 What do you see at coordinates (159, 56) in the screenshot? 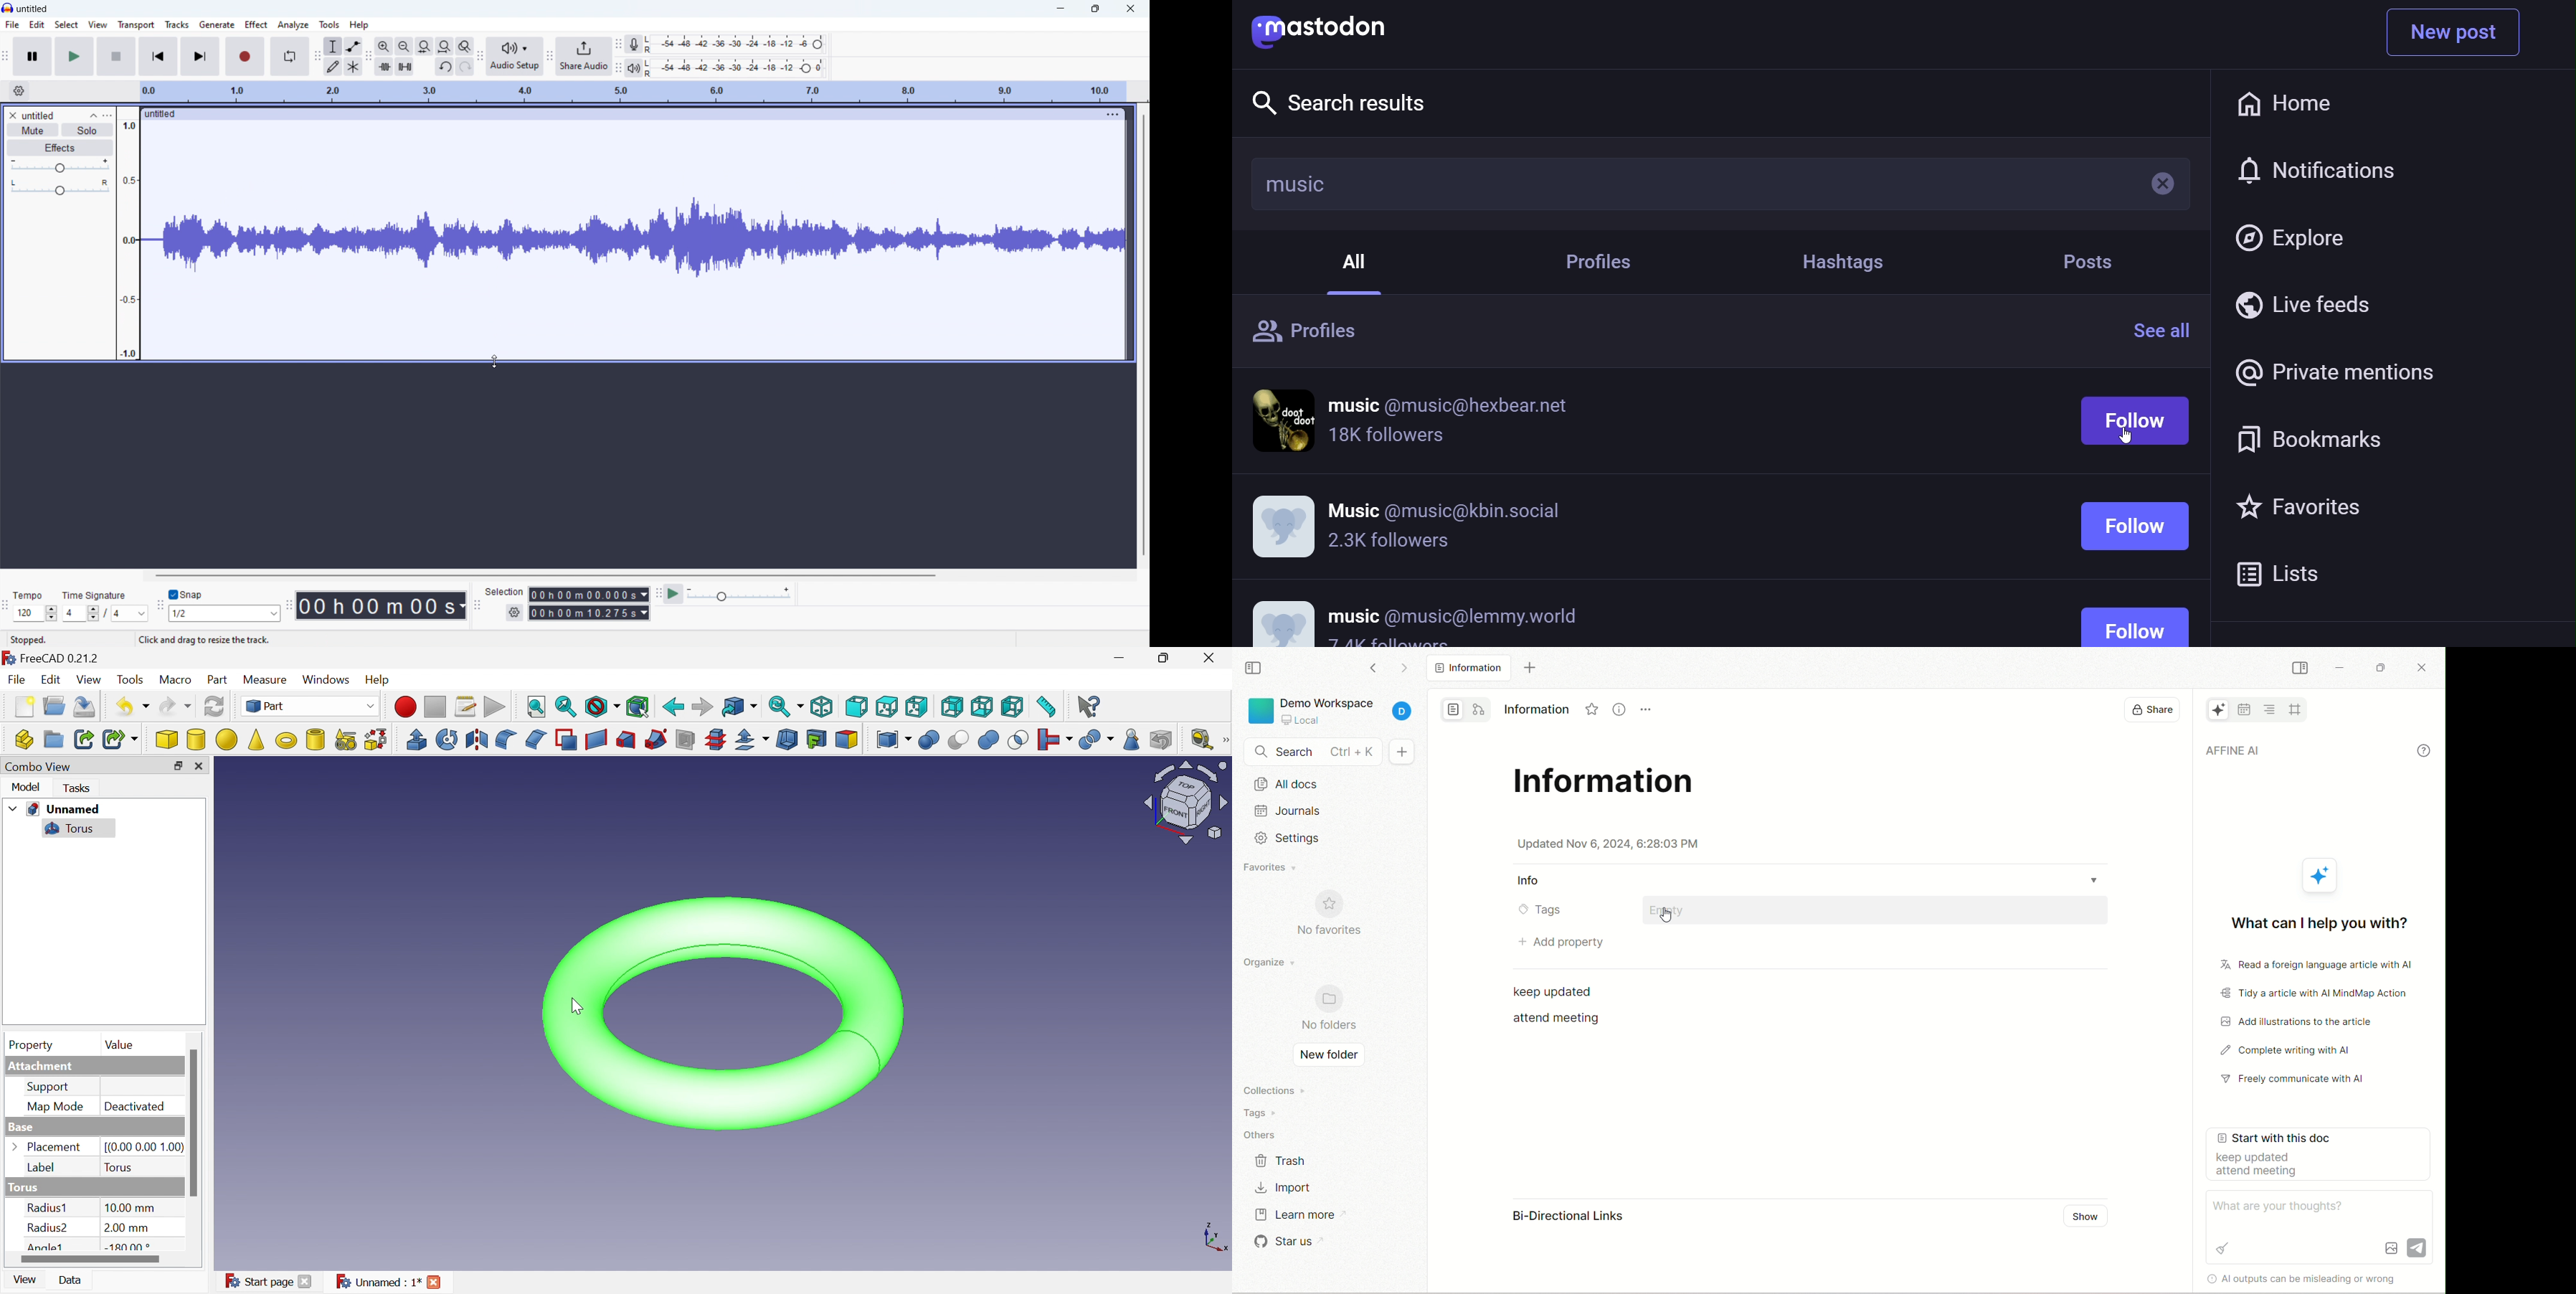
I see `skip to start` at bounding box center [159, 56].